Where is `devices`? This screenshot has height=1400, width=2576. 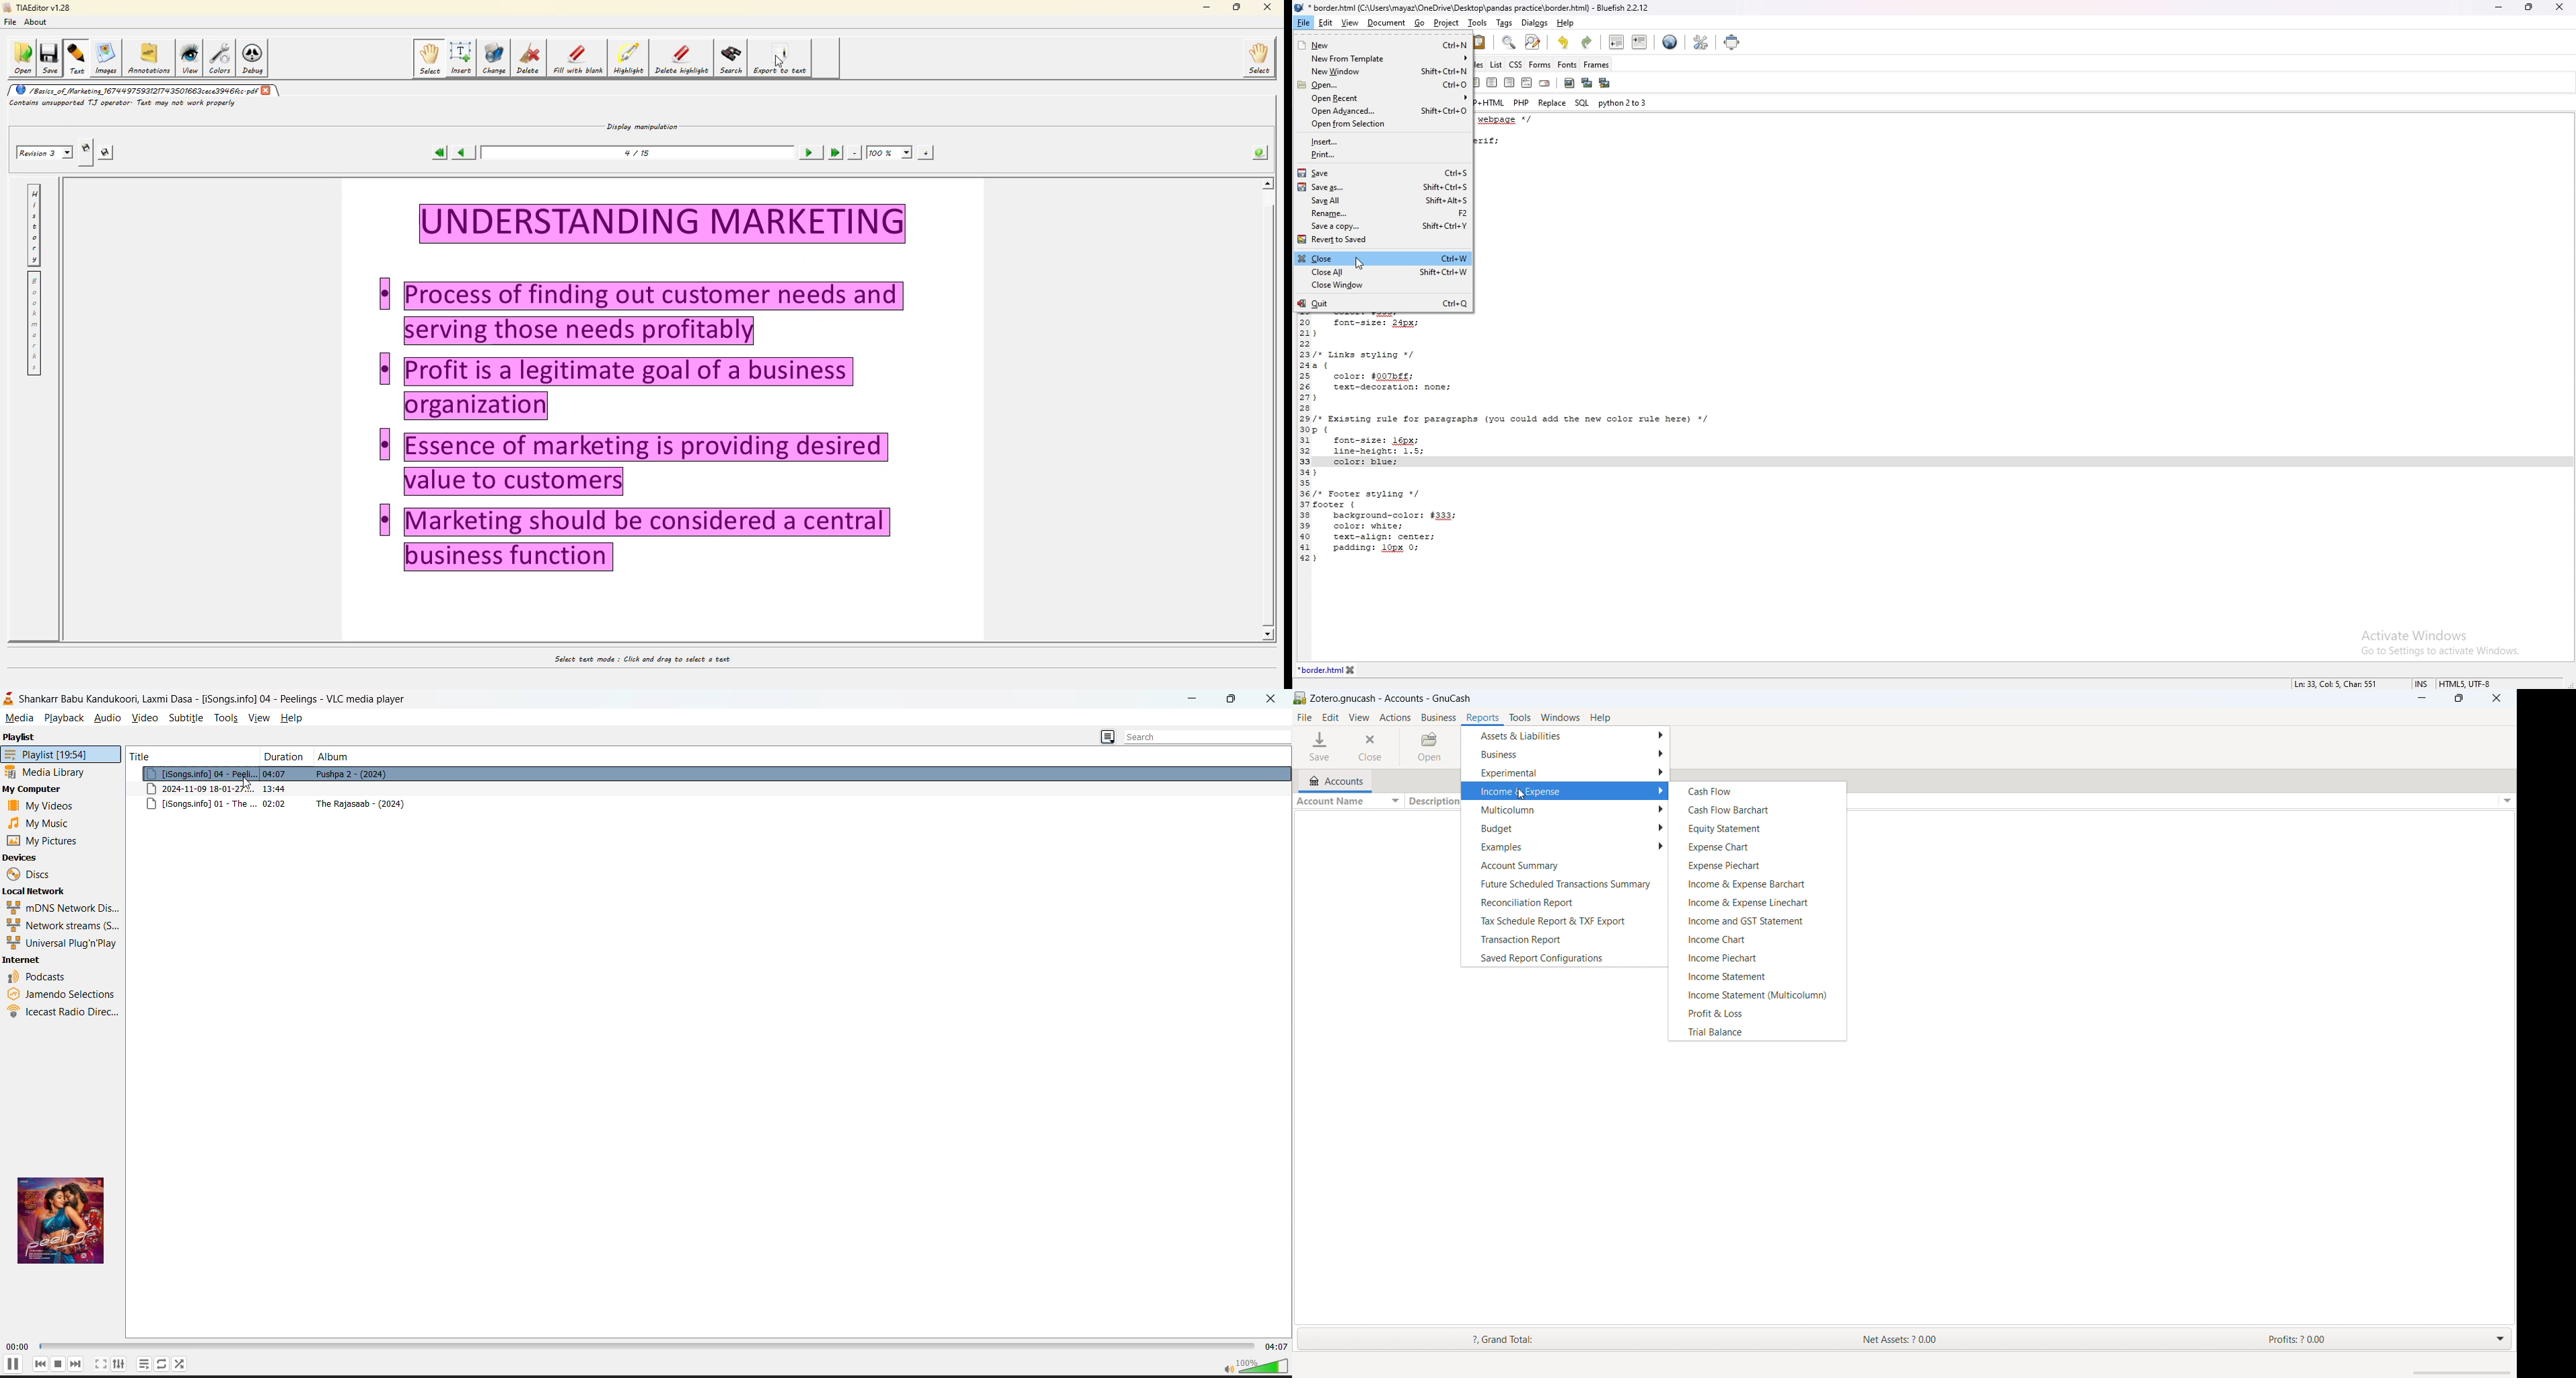 devices is located at coordinates (21, 857).